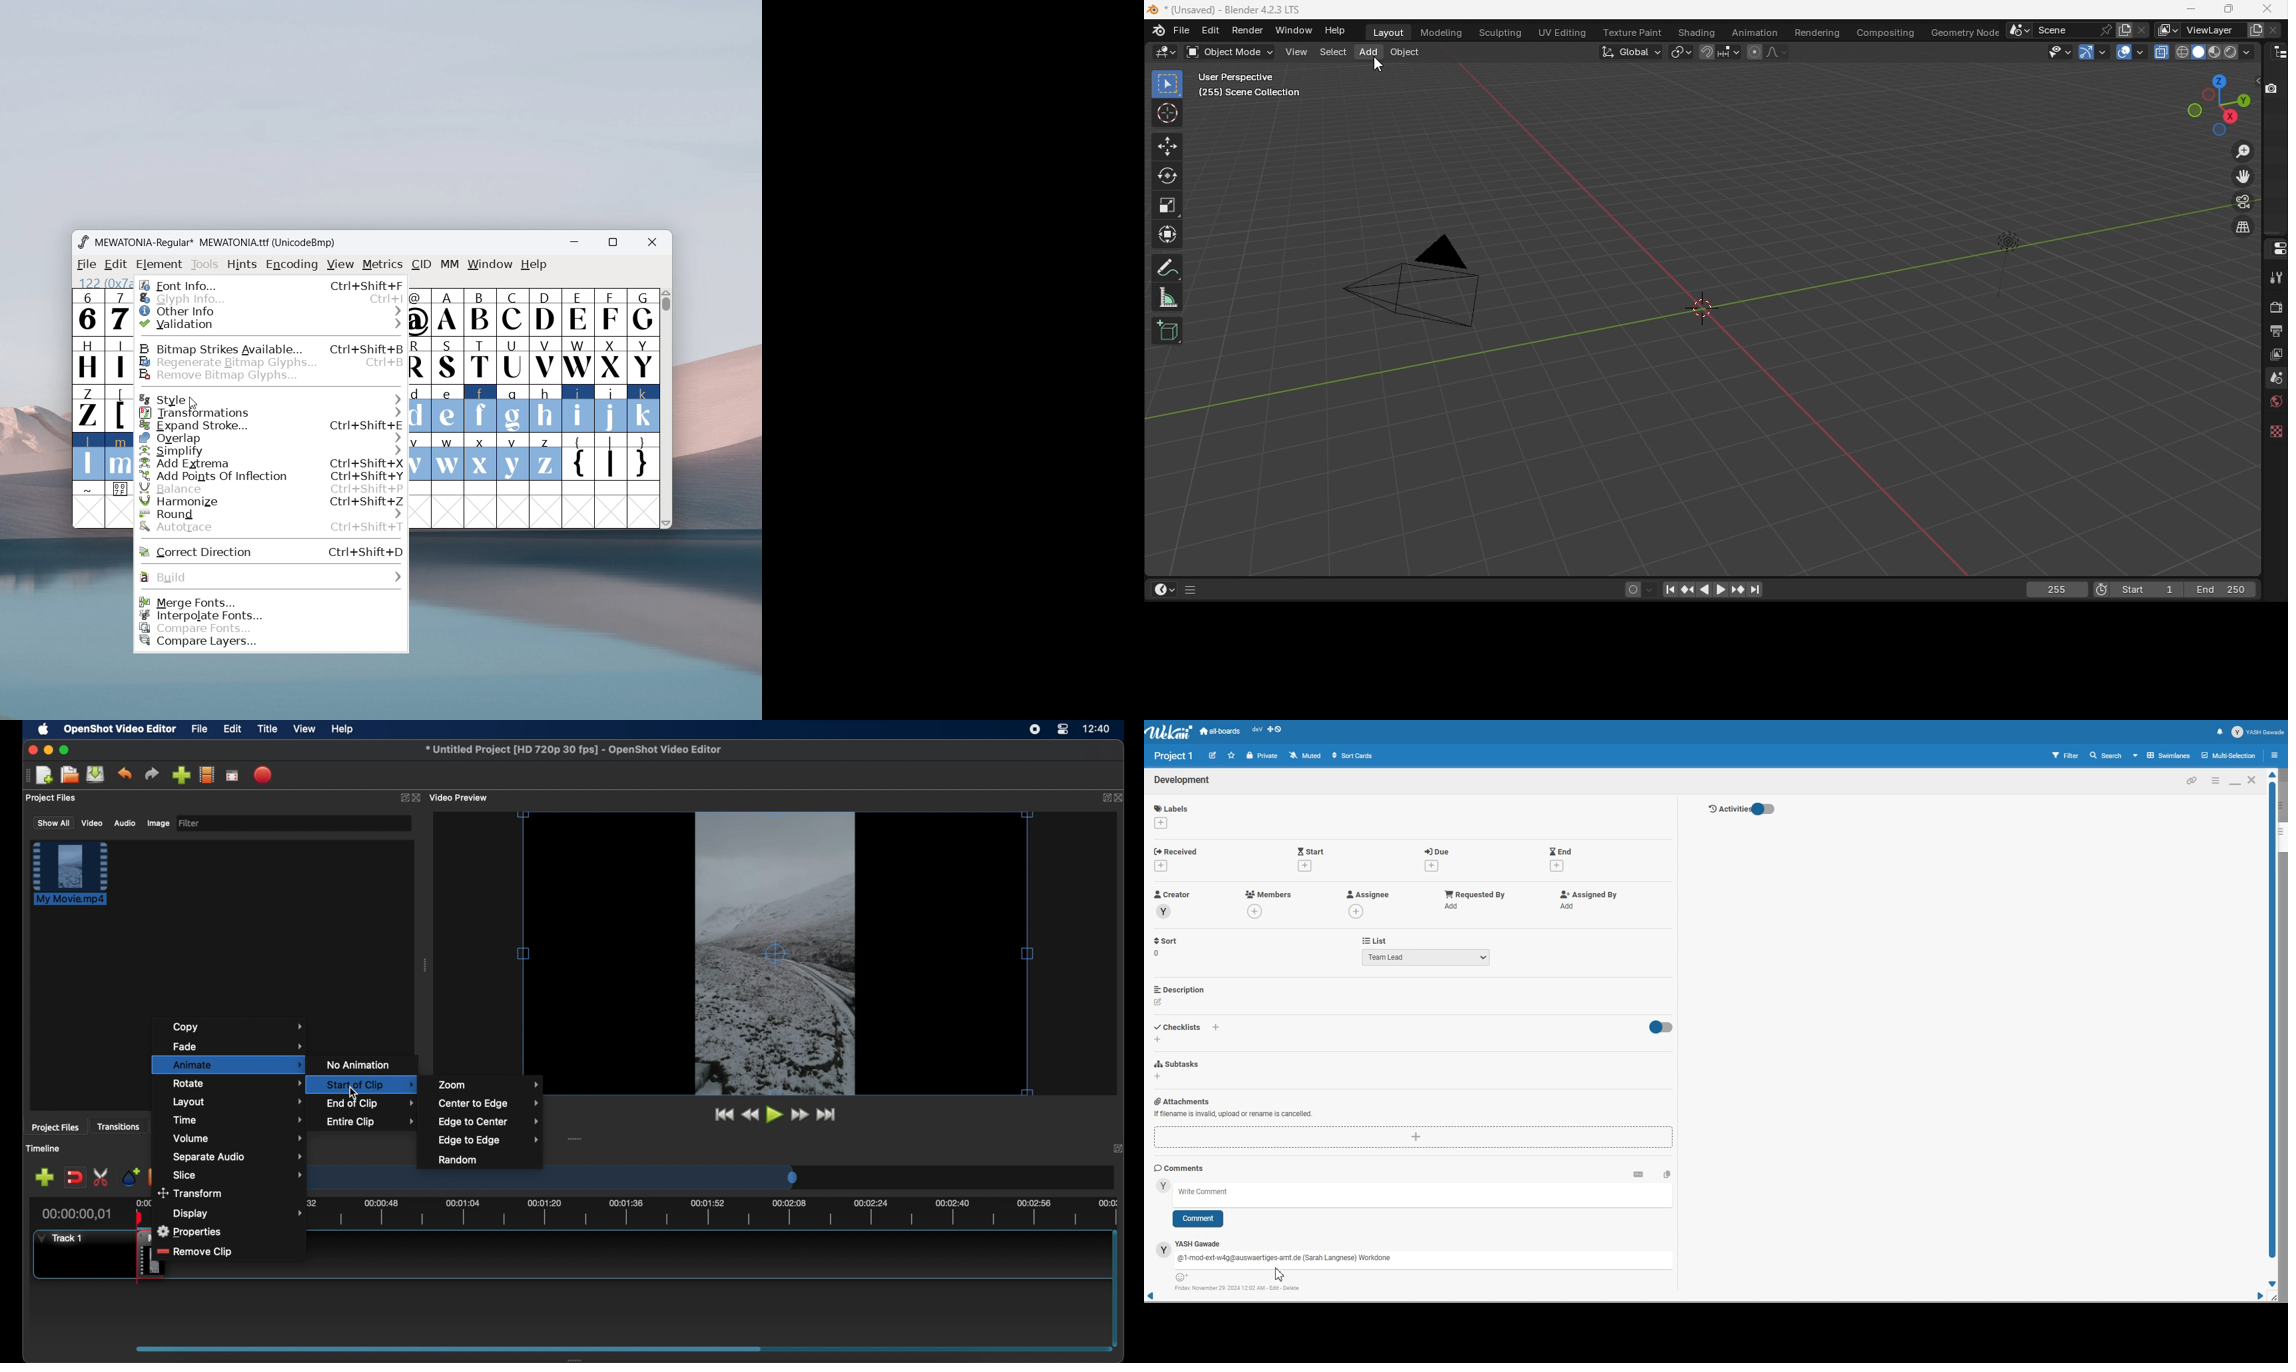 This screenshot has width=2296, height=1372. What do you see at coordinates (1257, 912) in the screenshot?
I see `add` at bounding box center [1257, 912].